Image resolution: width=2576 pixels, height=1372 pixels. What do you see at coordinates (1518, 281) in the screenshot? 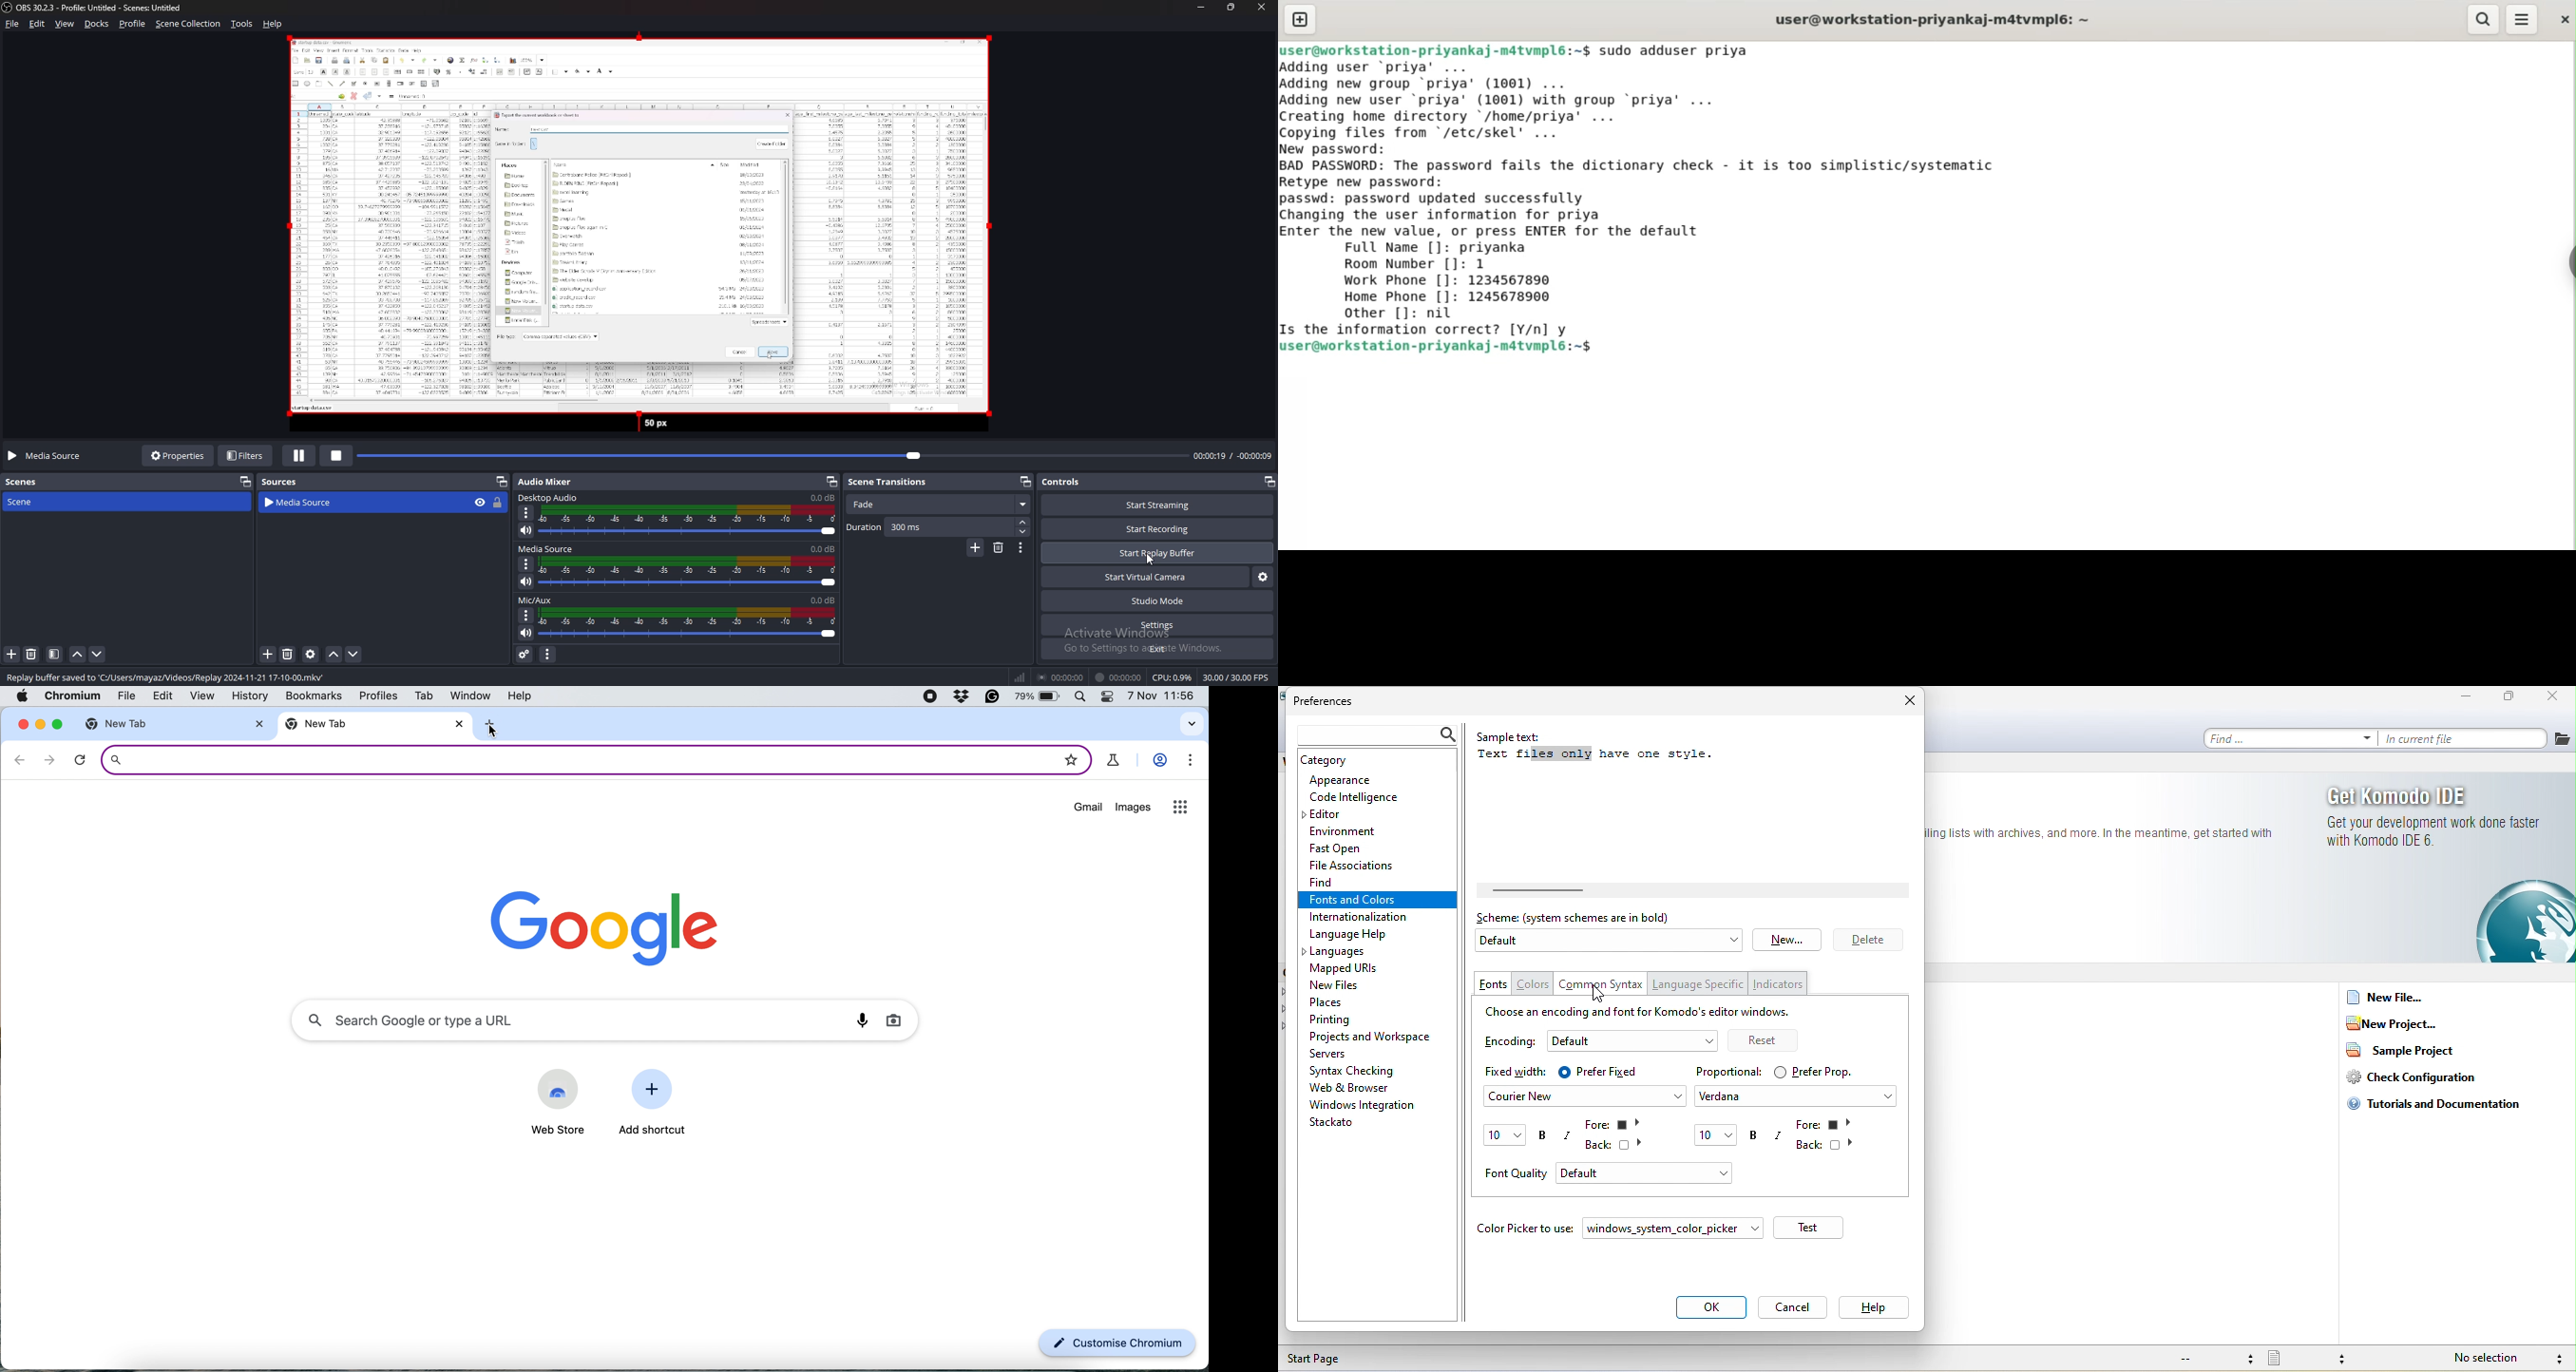
I see `1234567890` at bounding box center [1518, 281].